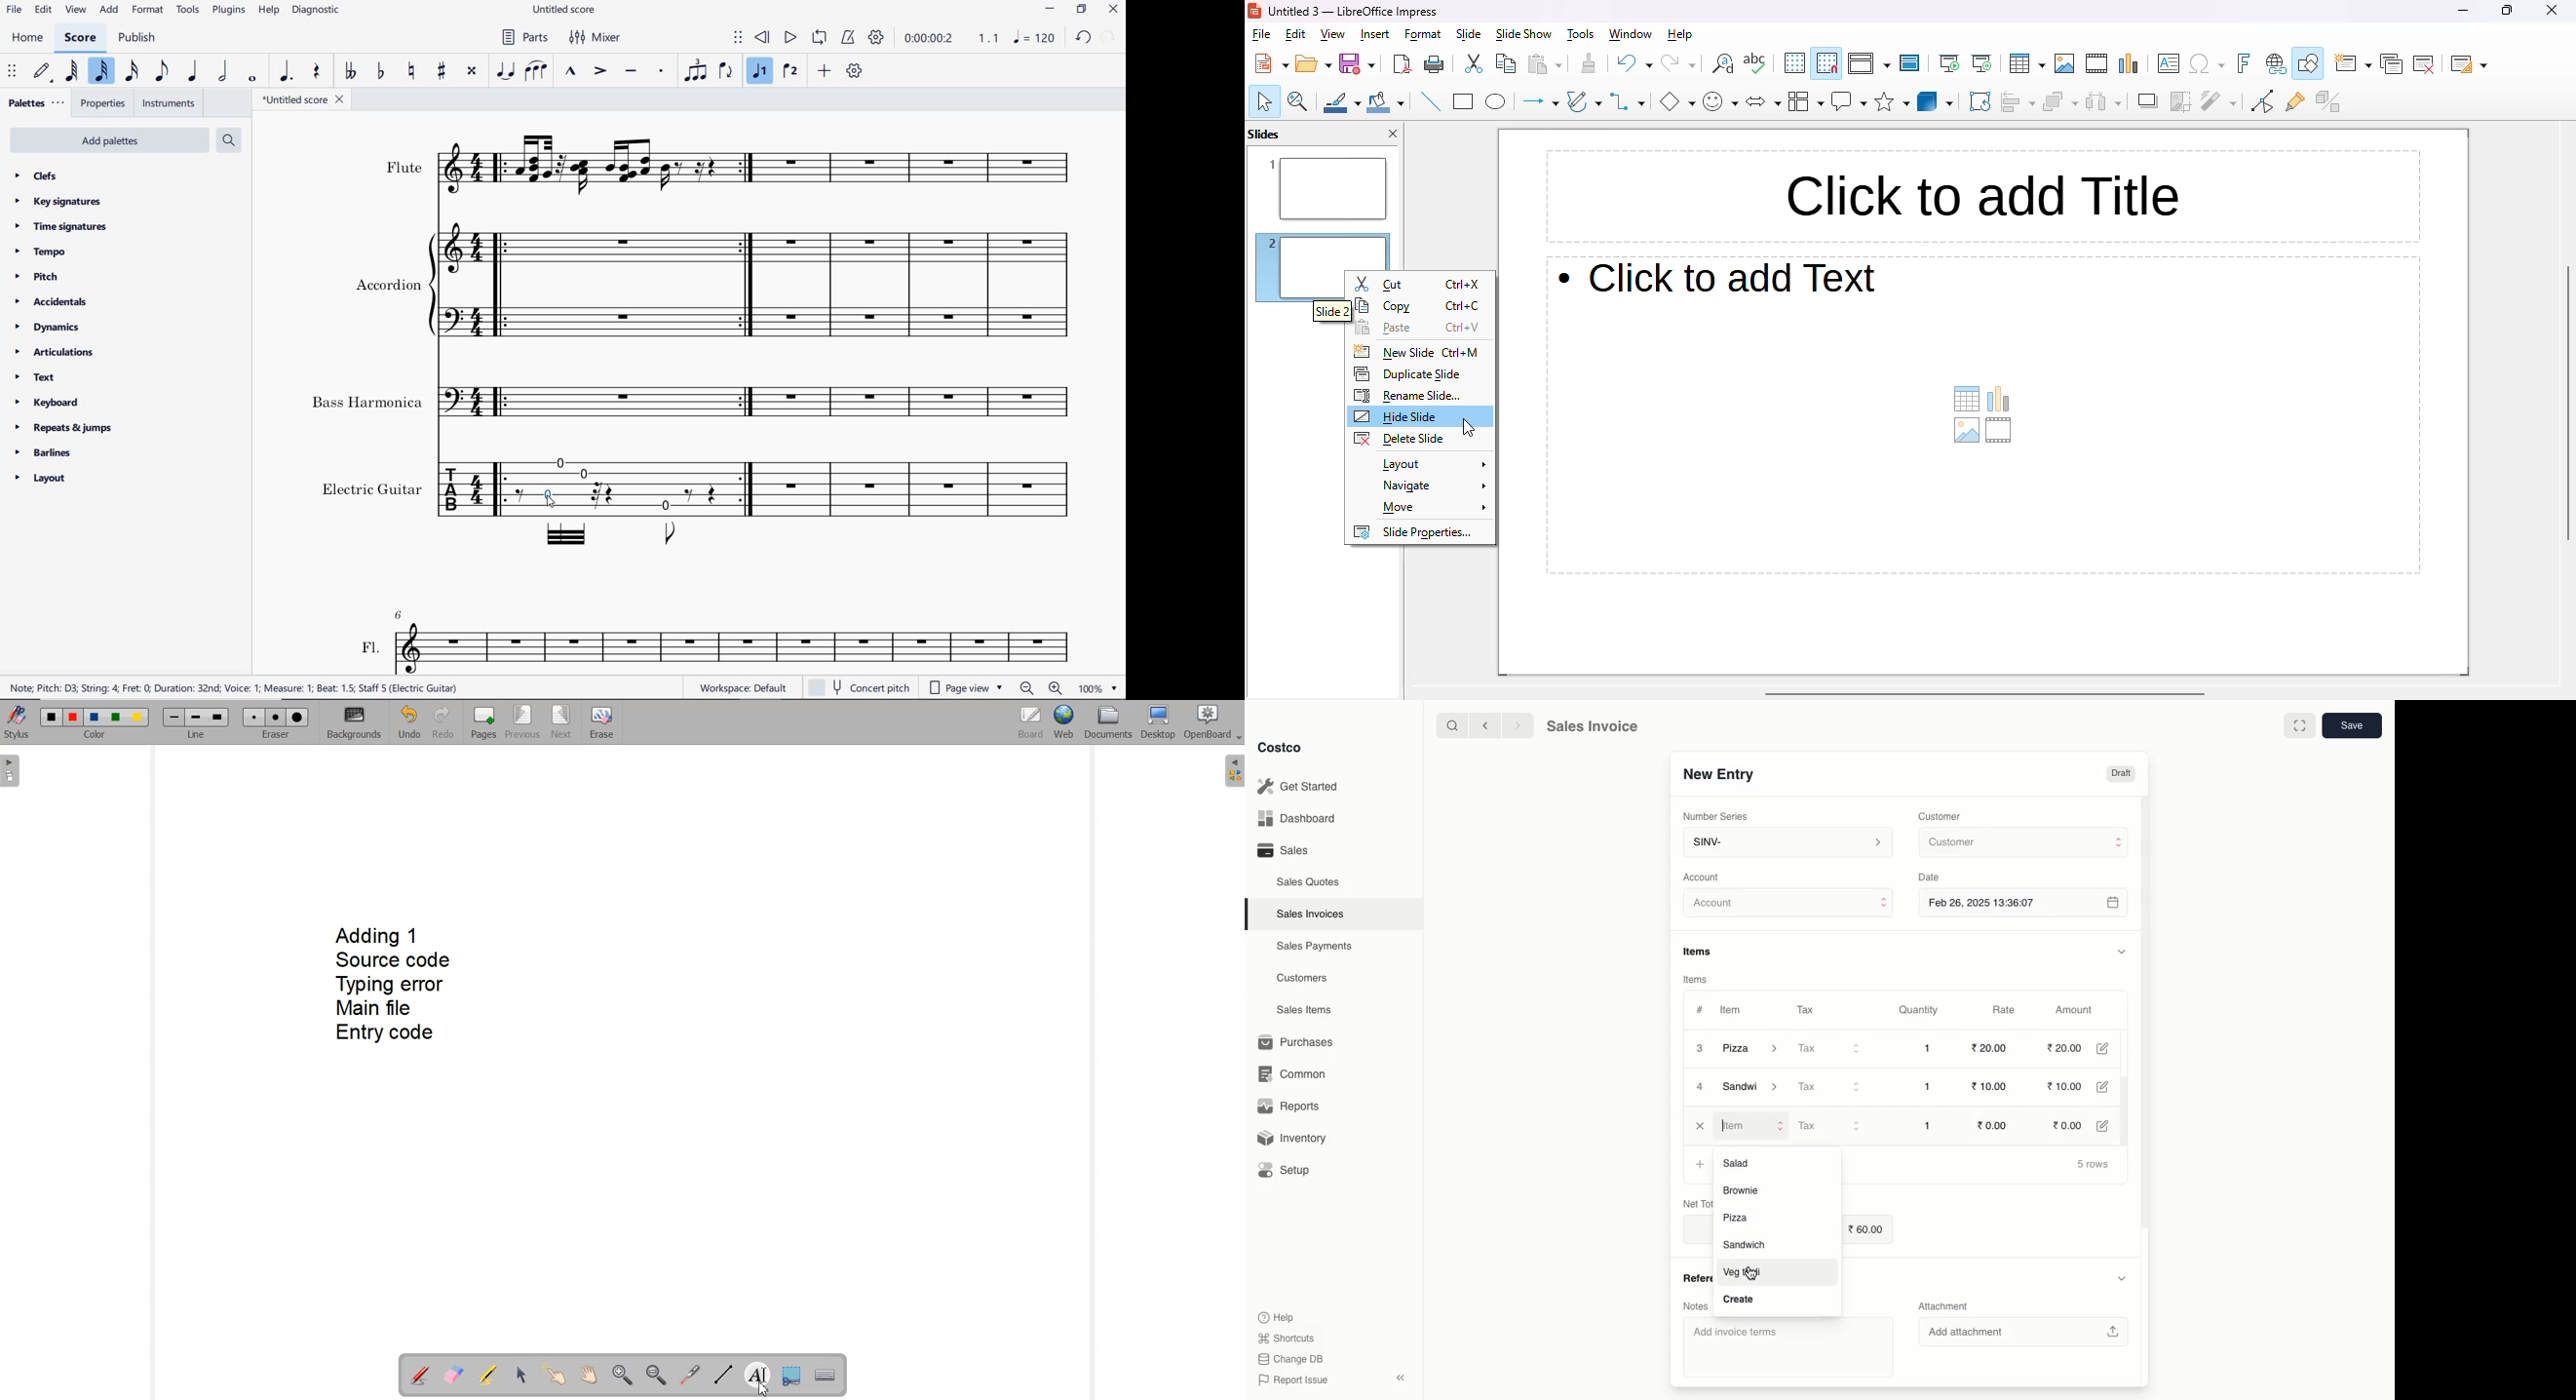  Describe the element at coordinates (132, 70) in the screenshot. I see `16th note` at that location.